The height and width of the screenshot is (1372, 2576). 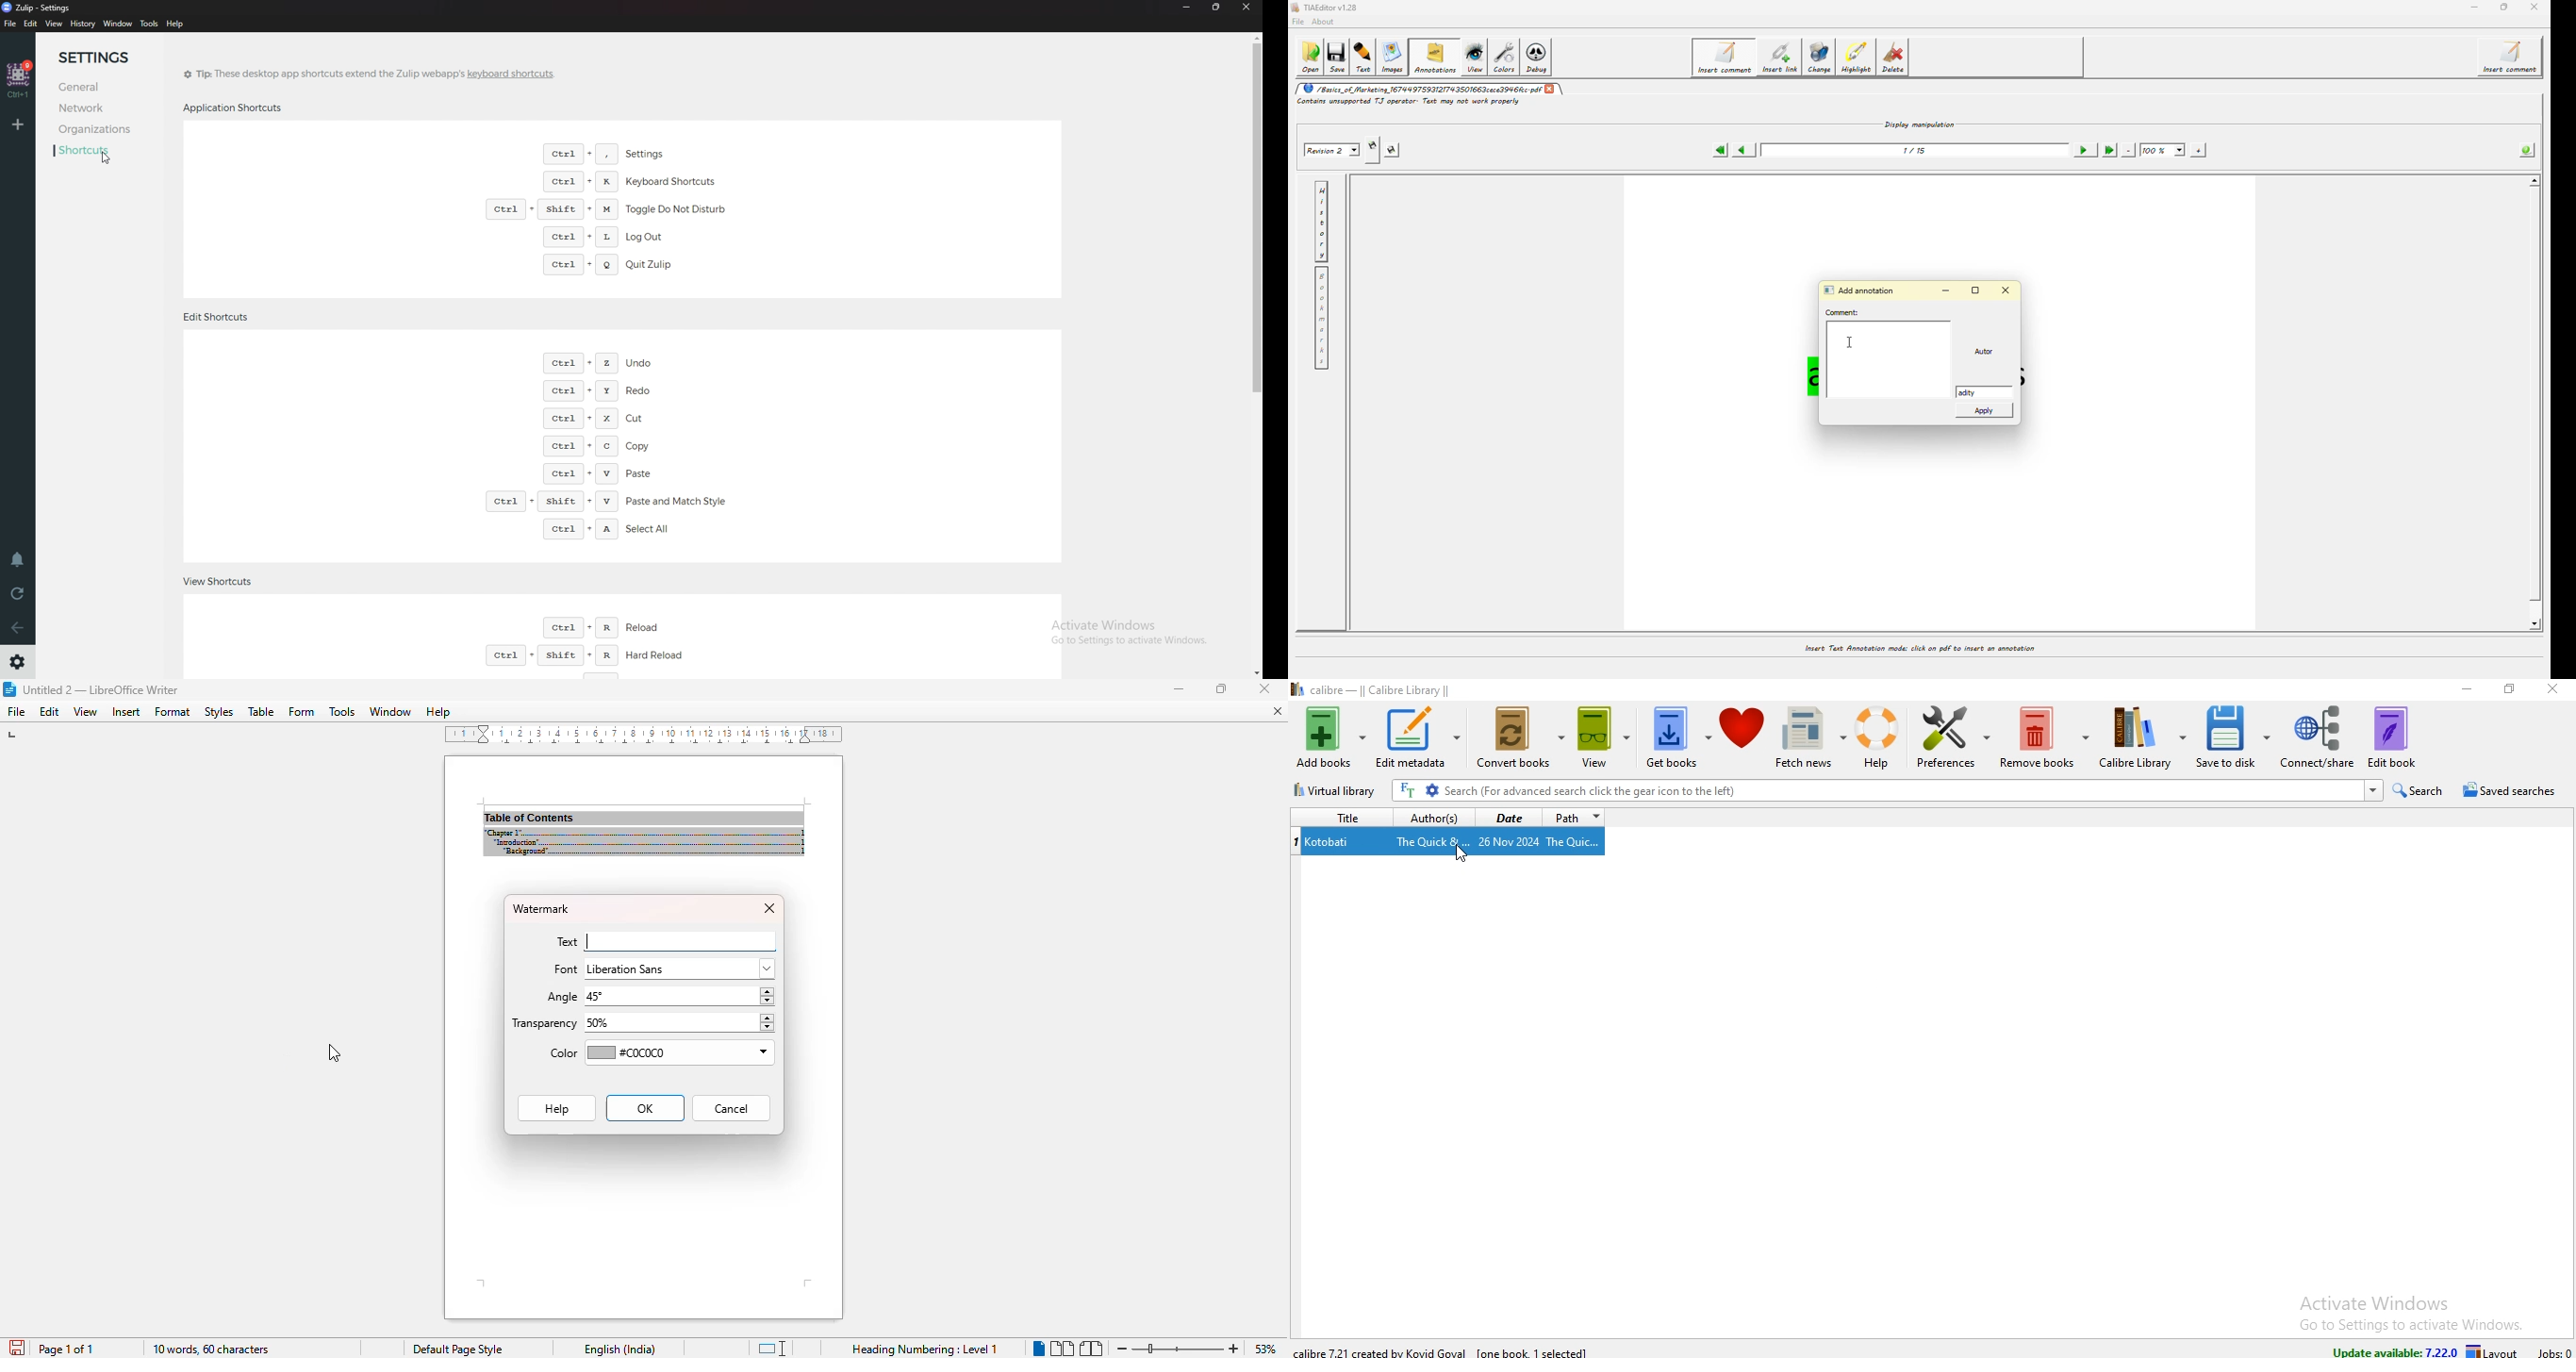 I want to click on Shortcuts, so click(x=111, y=151).